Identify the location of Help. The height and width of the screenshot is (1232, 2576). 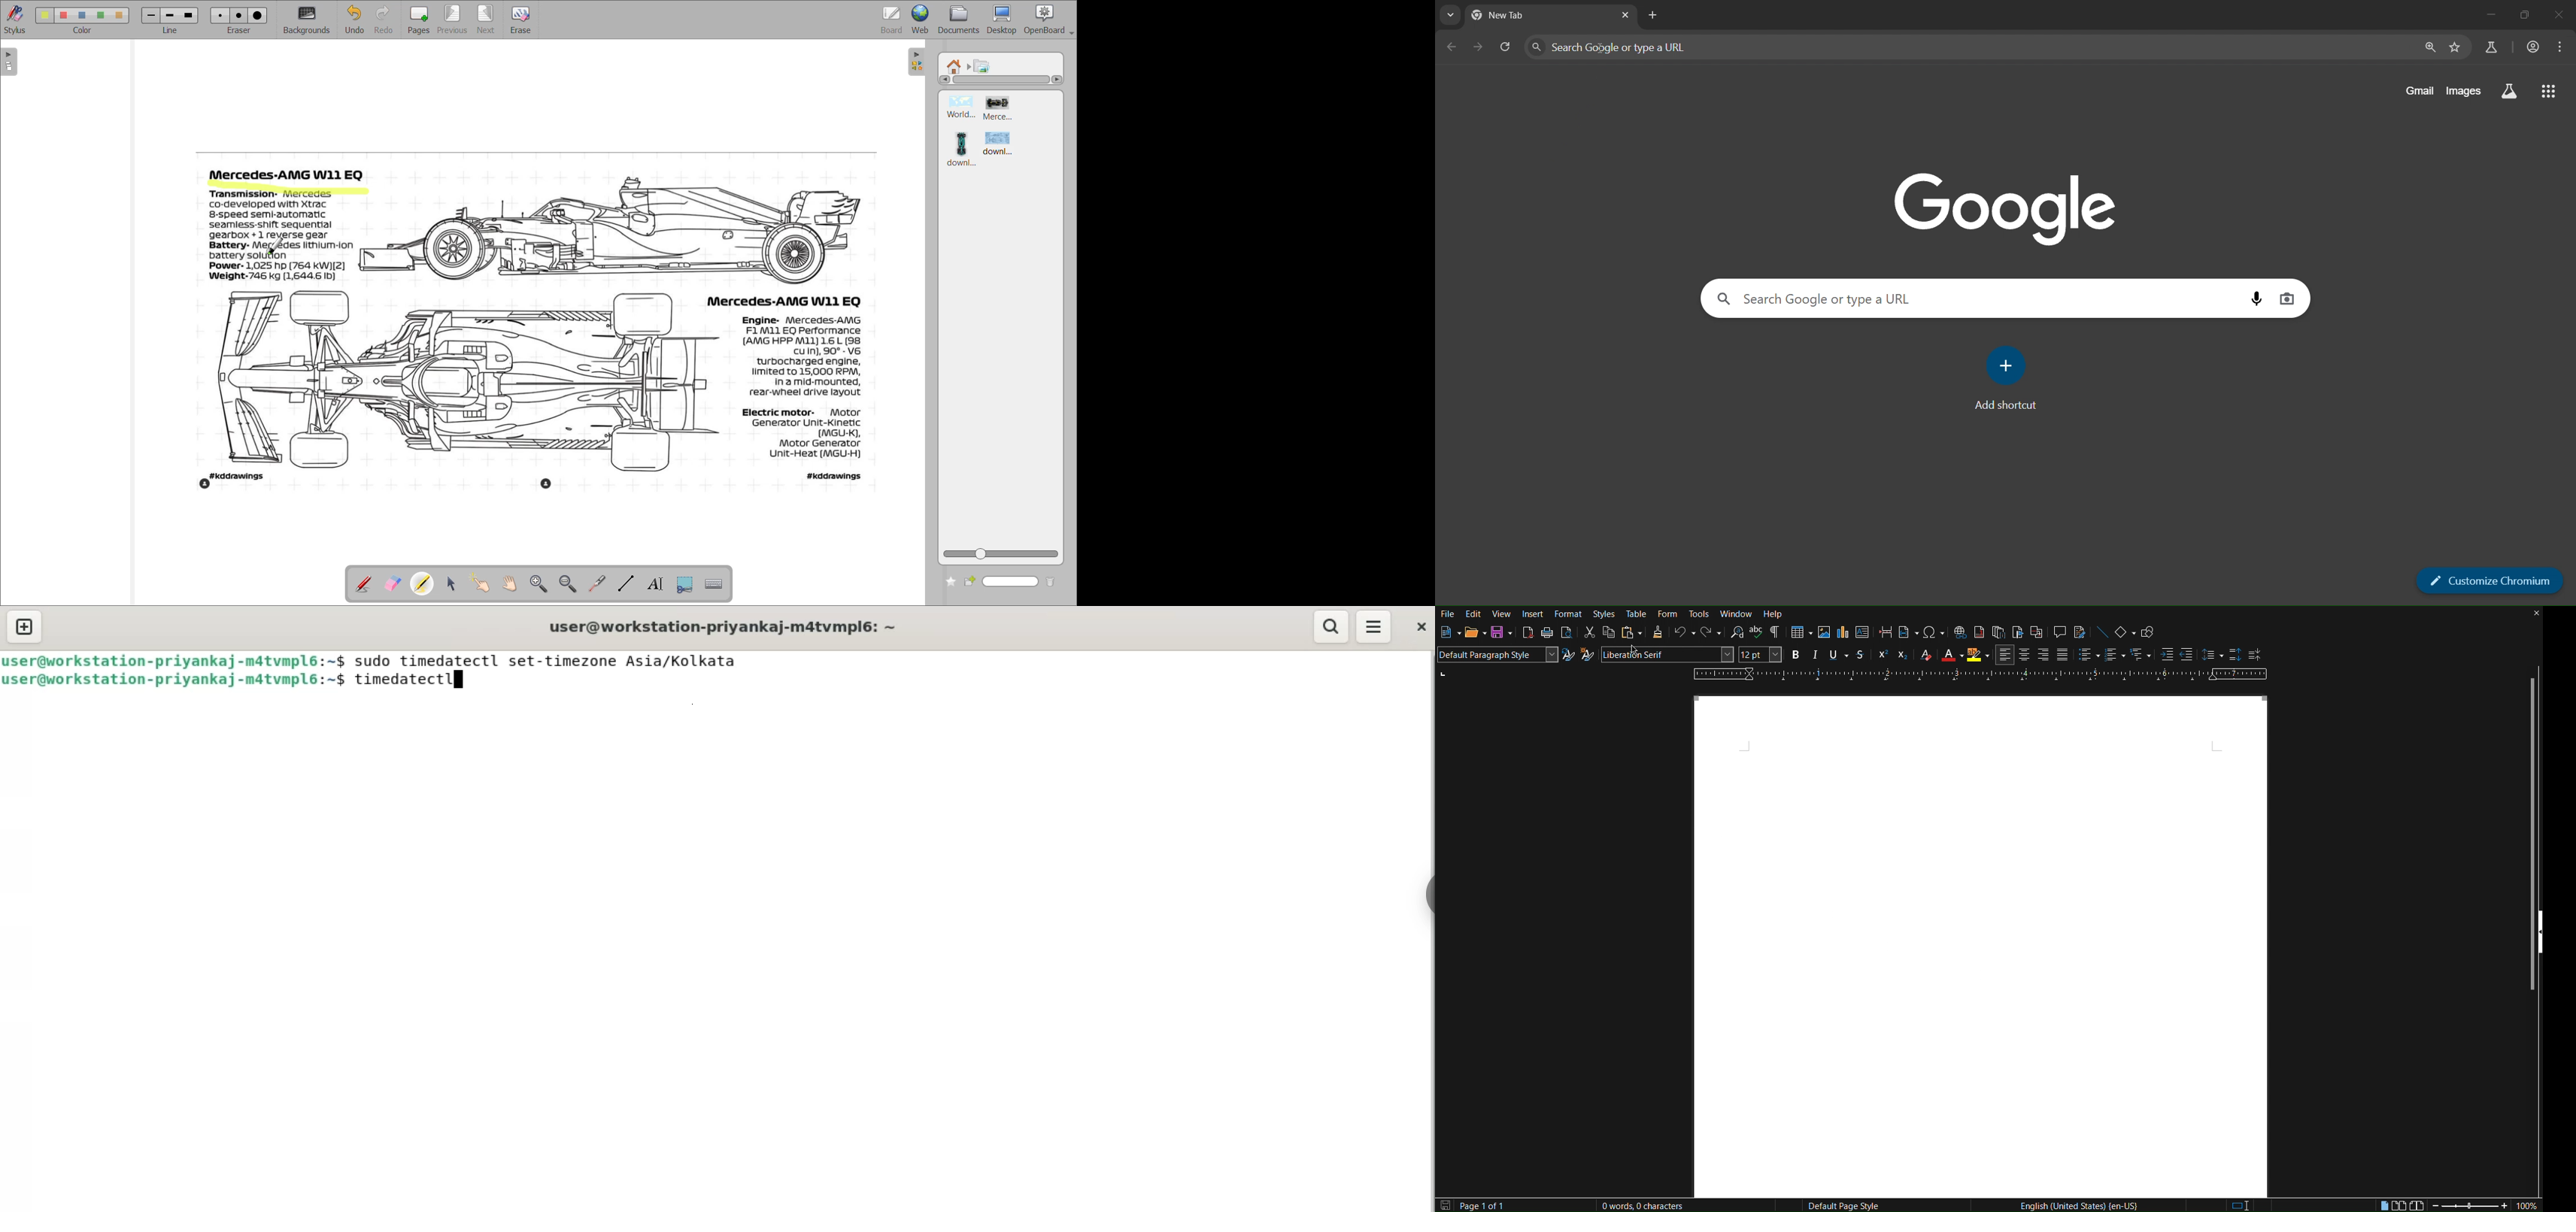
(1776, 615).